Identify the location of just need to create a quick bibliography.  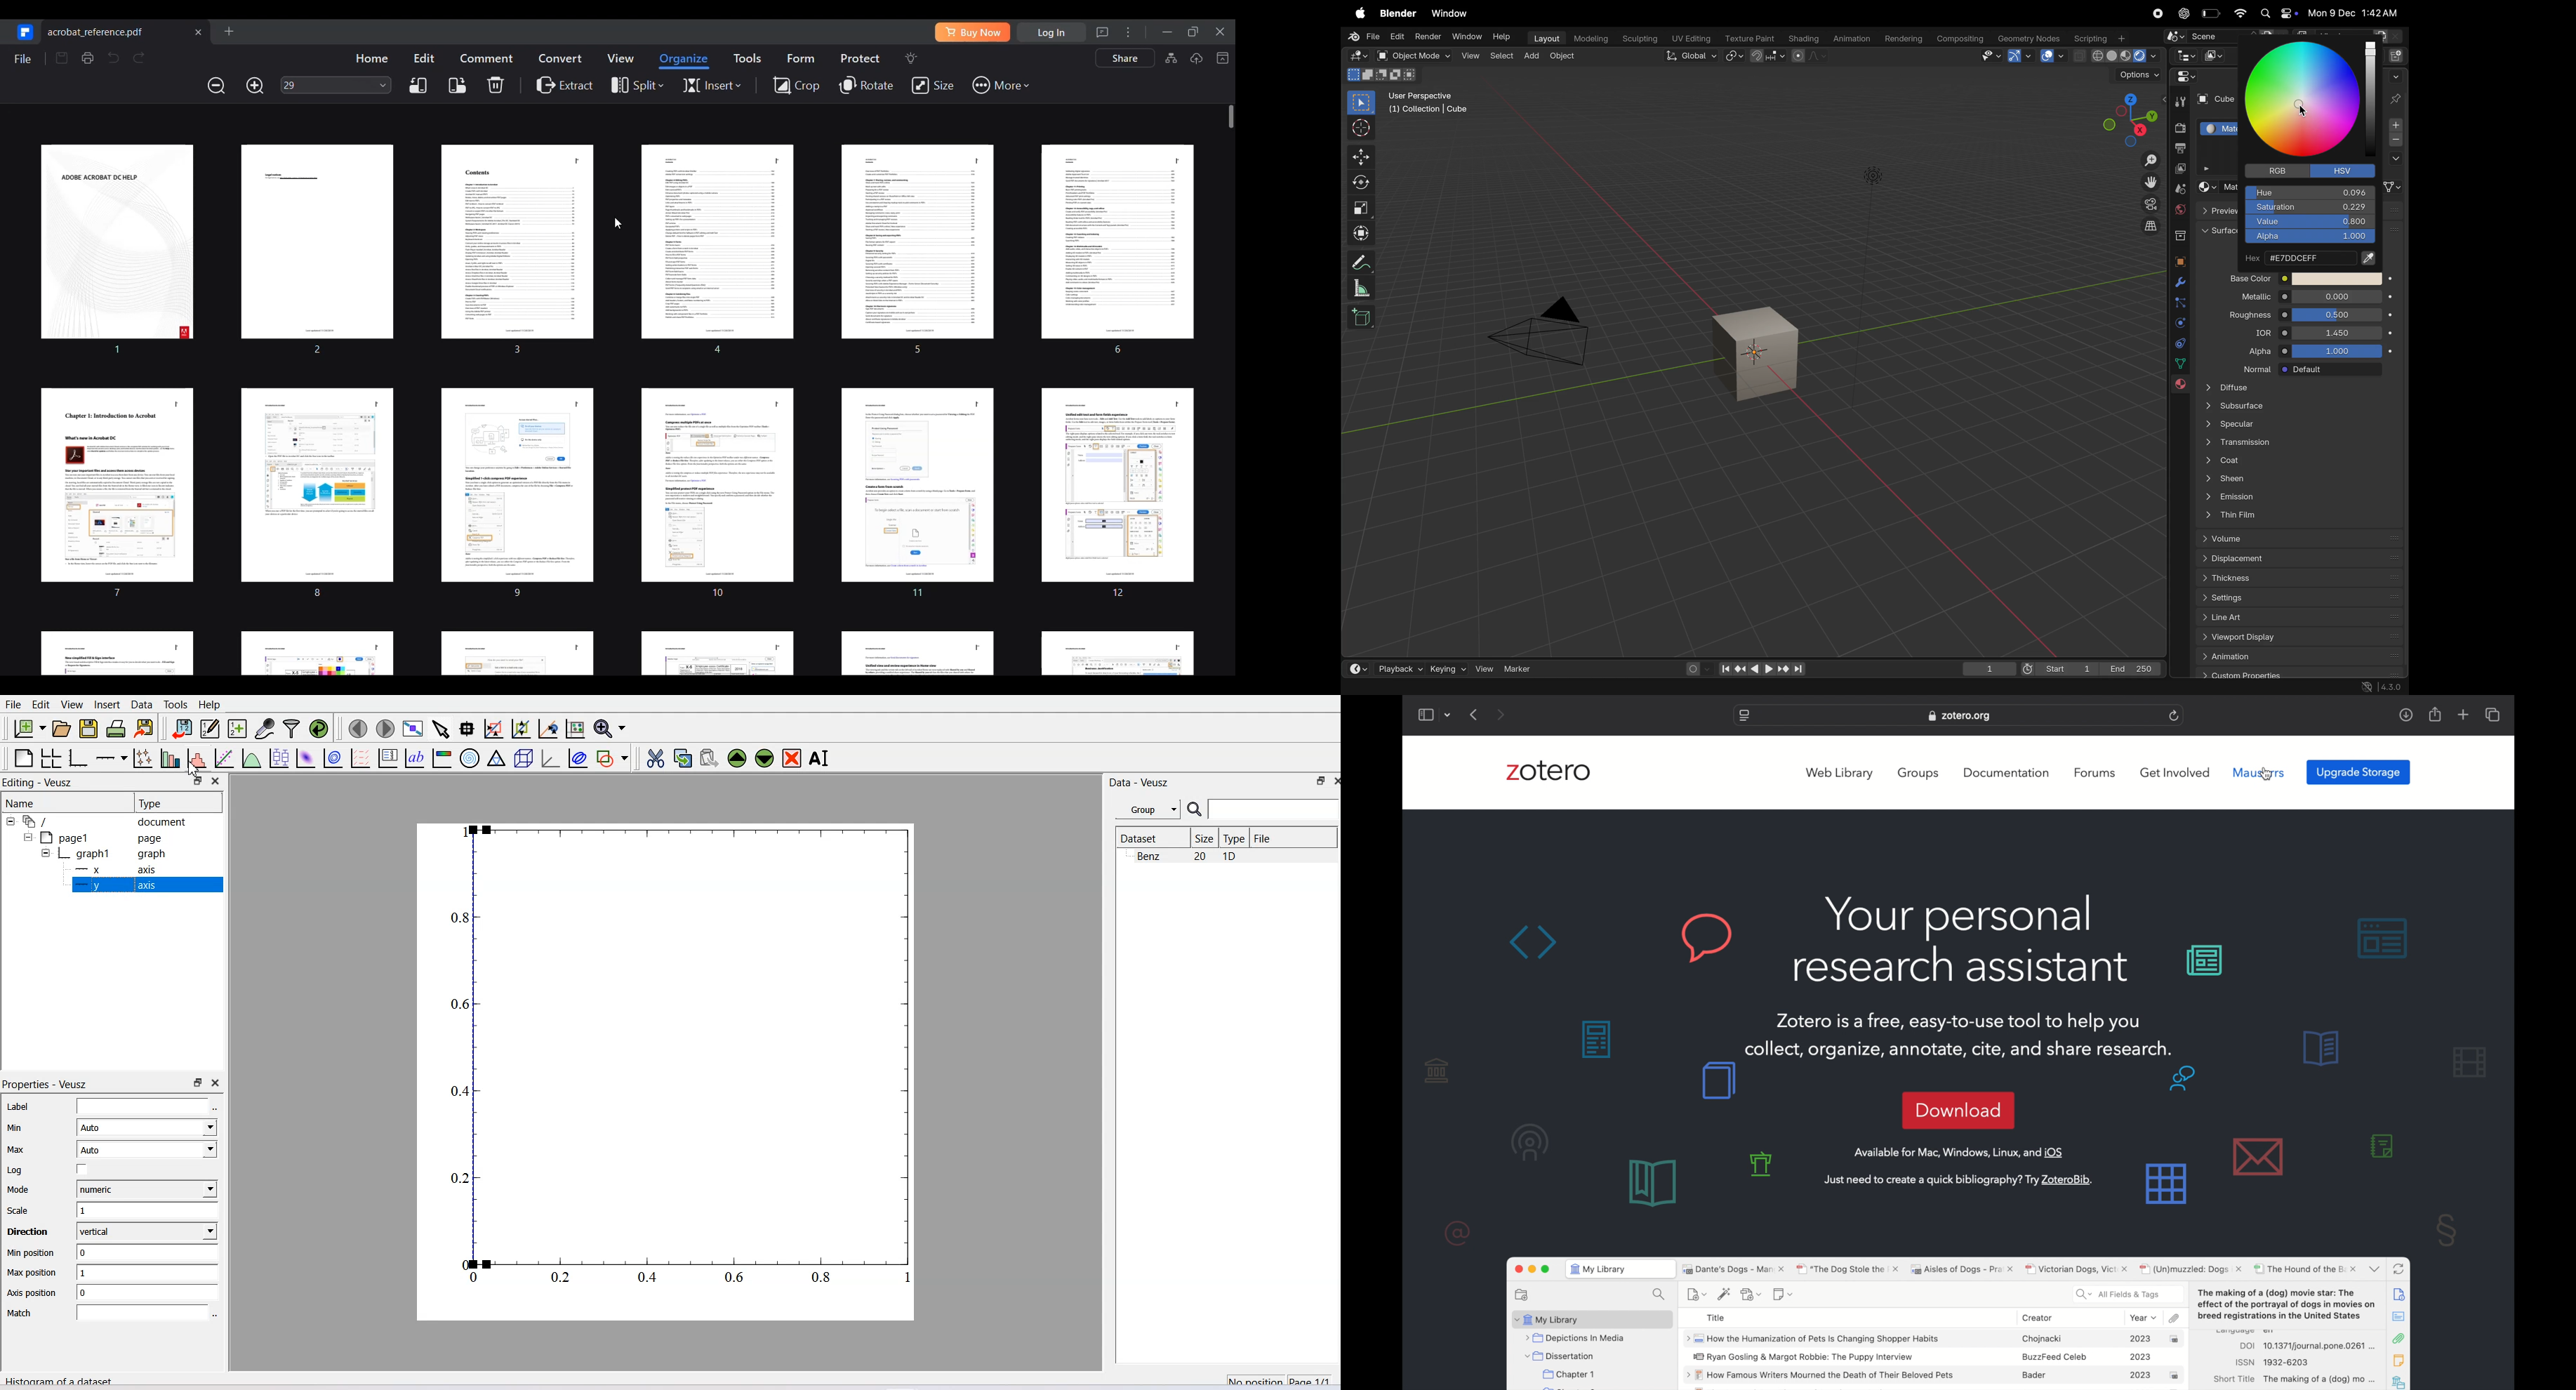
(1960, 1179).